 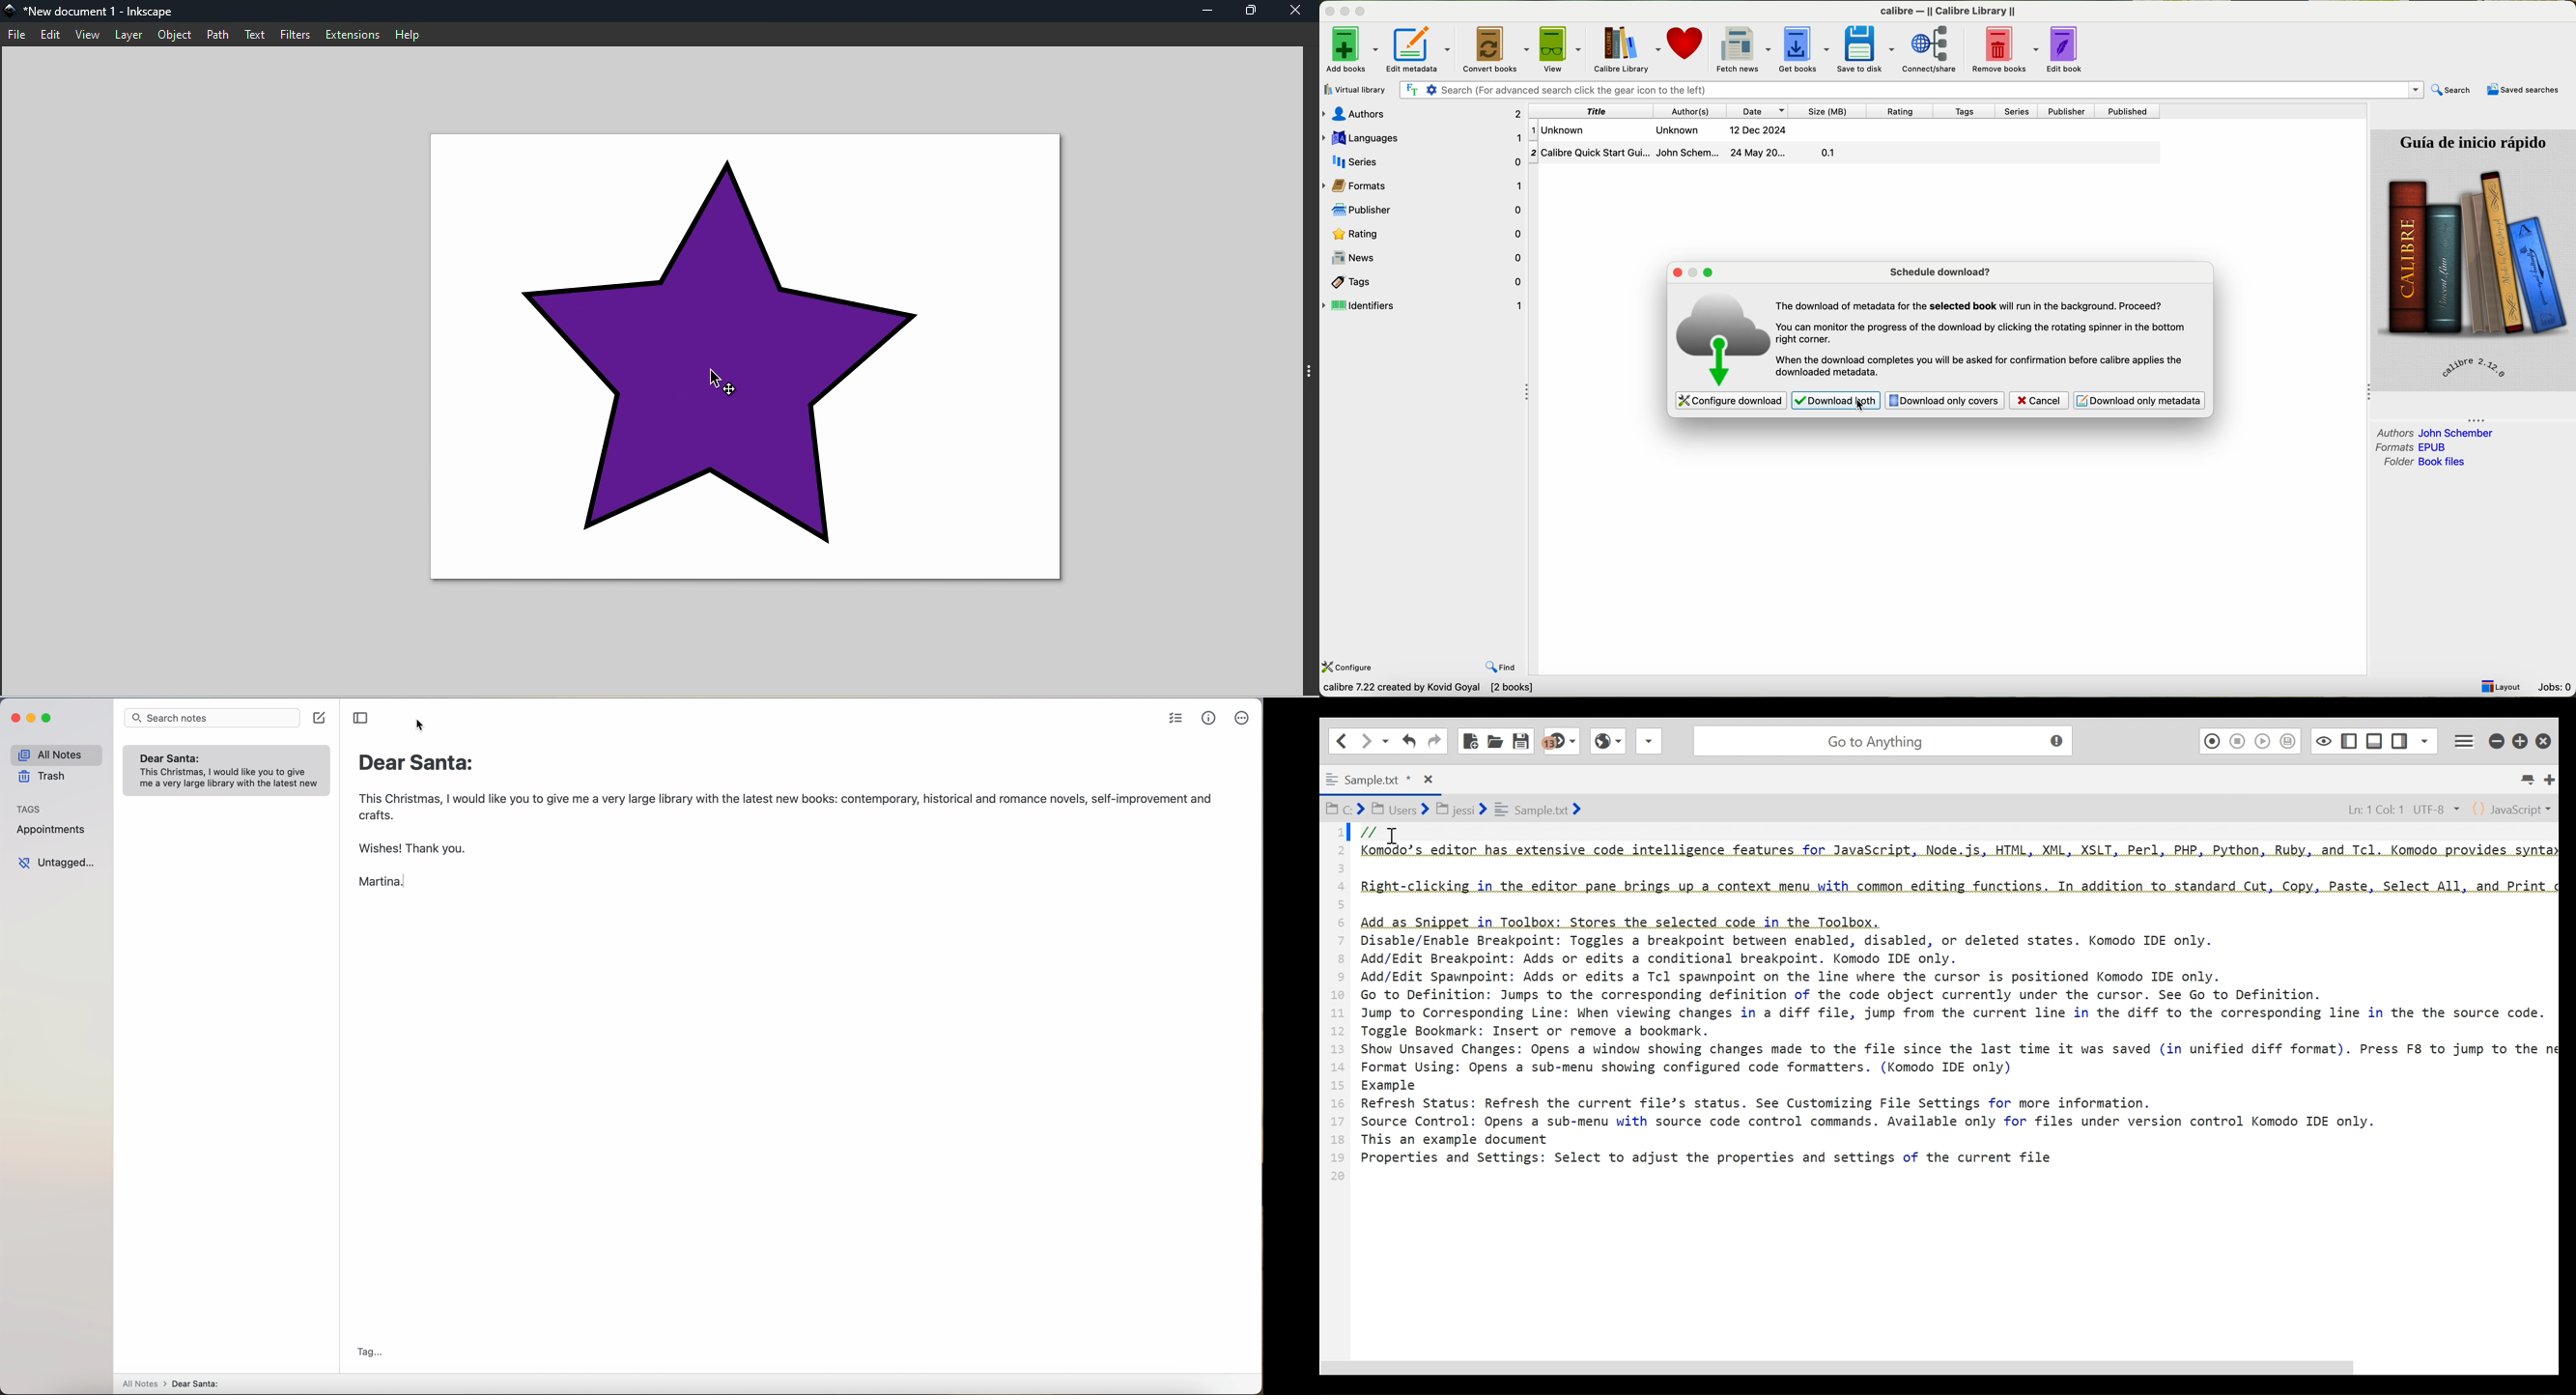 I want to click on Object, so click(x=172, y=36).